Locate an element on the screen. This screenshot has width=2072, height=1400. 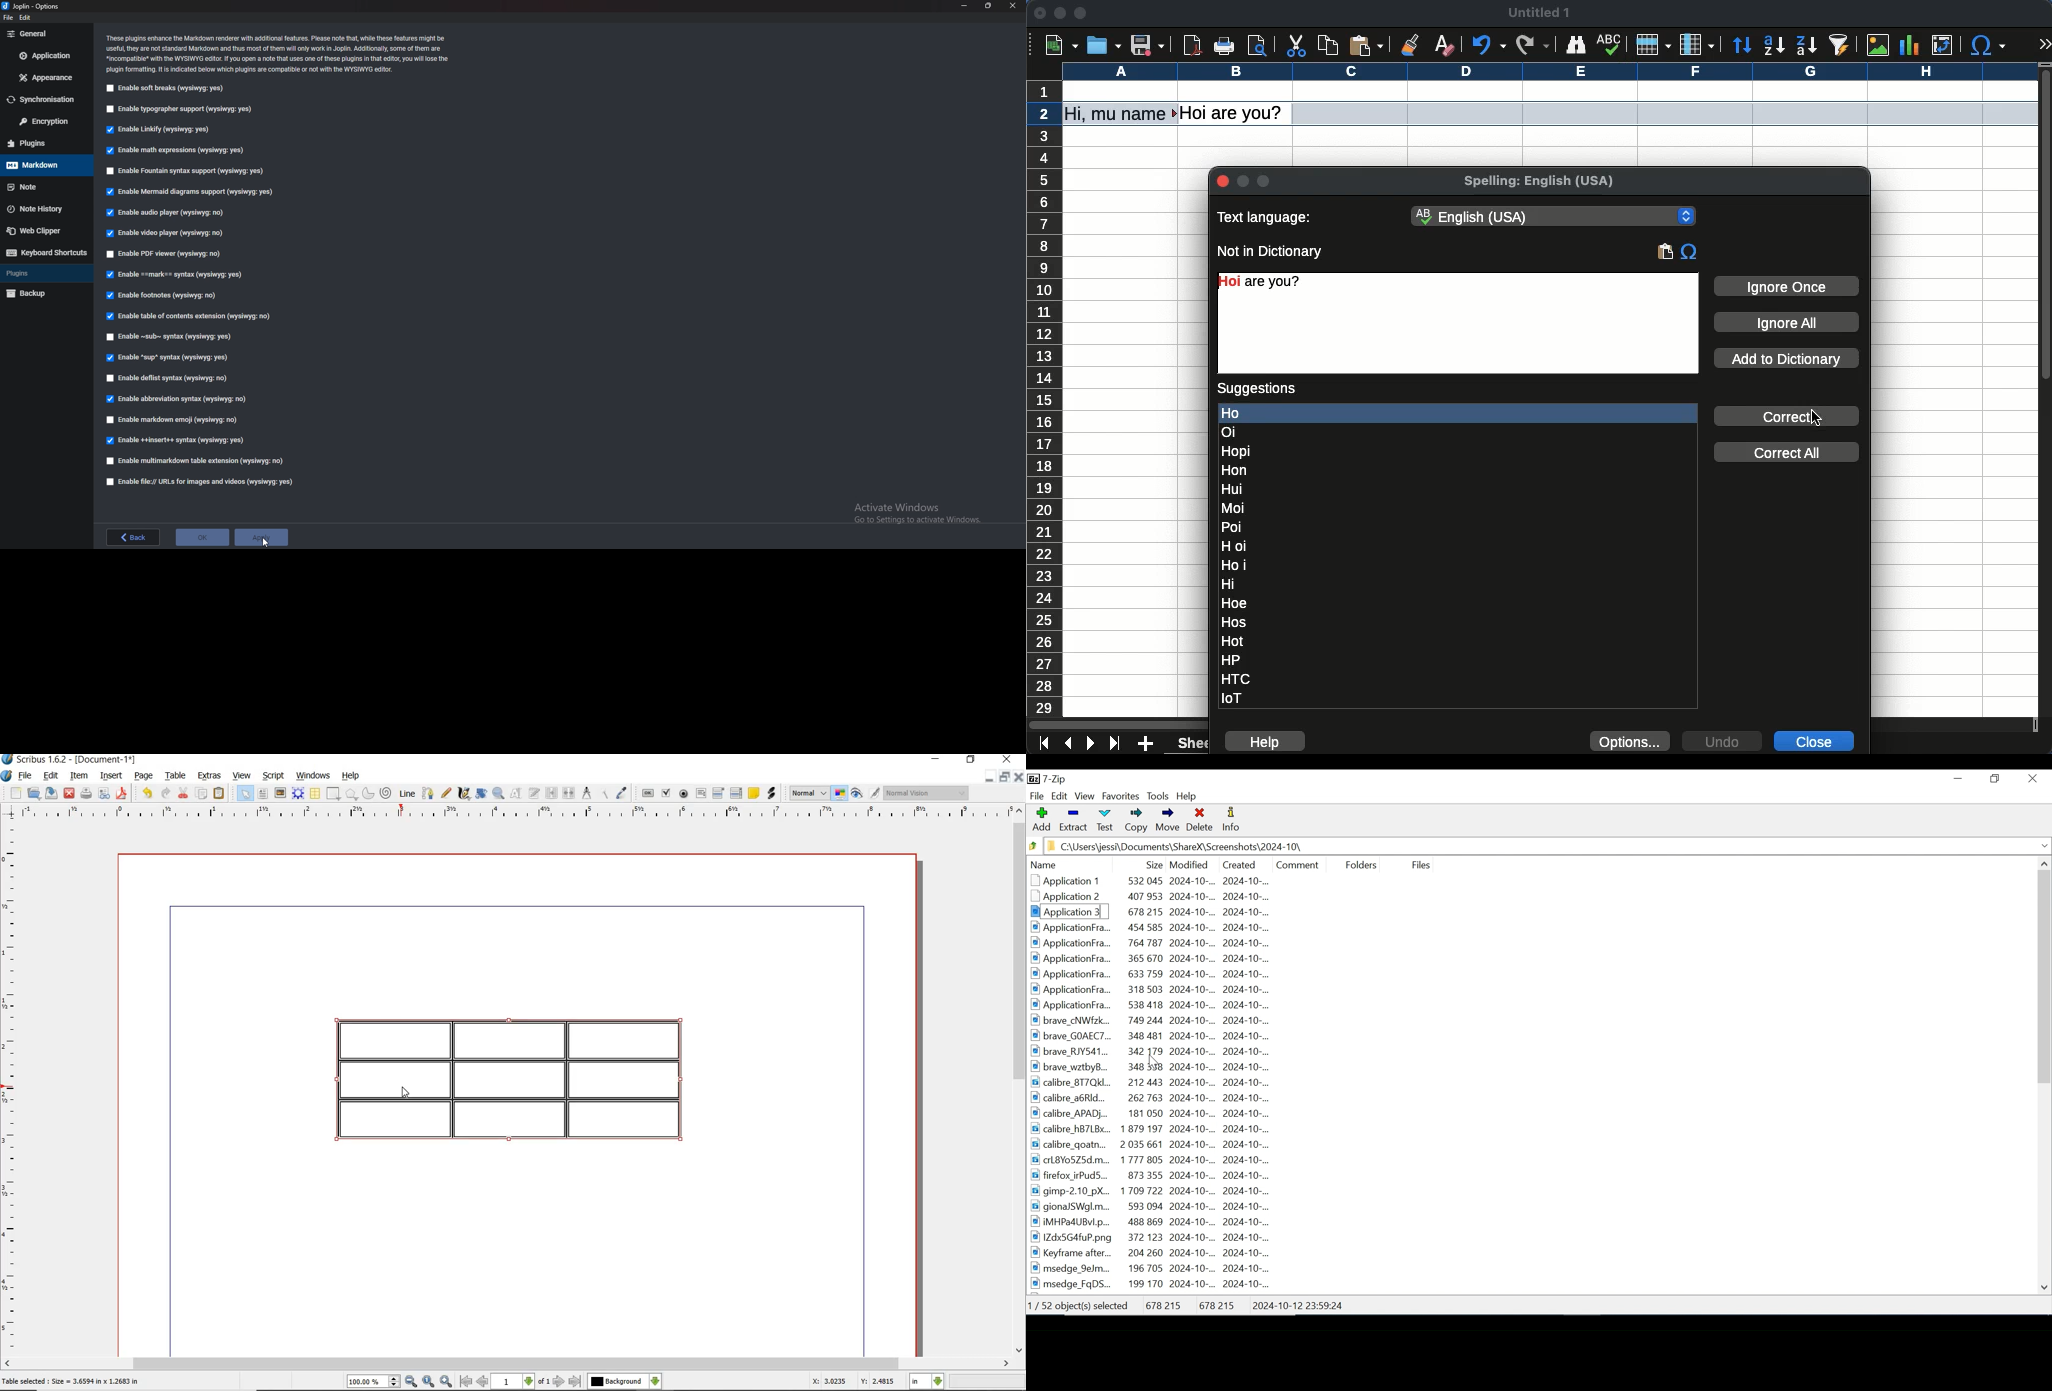
table is located at coordinates (175, 776).